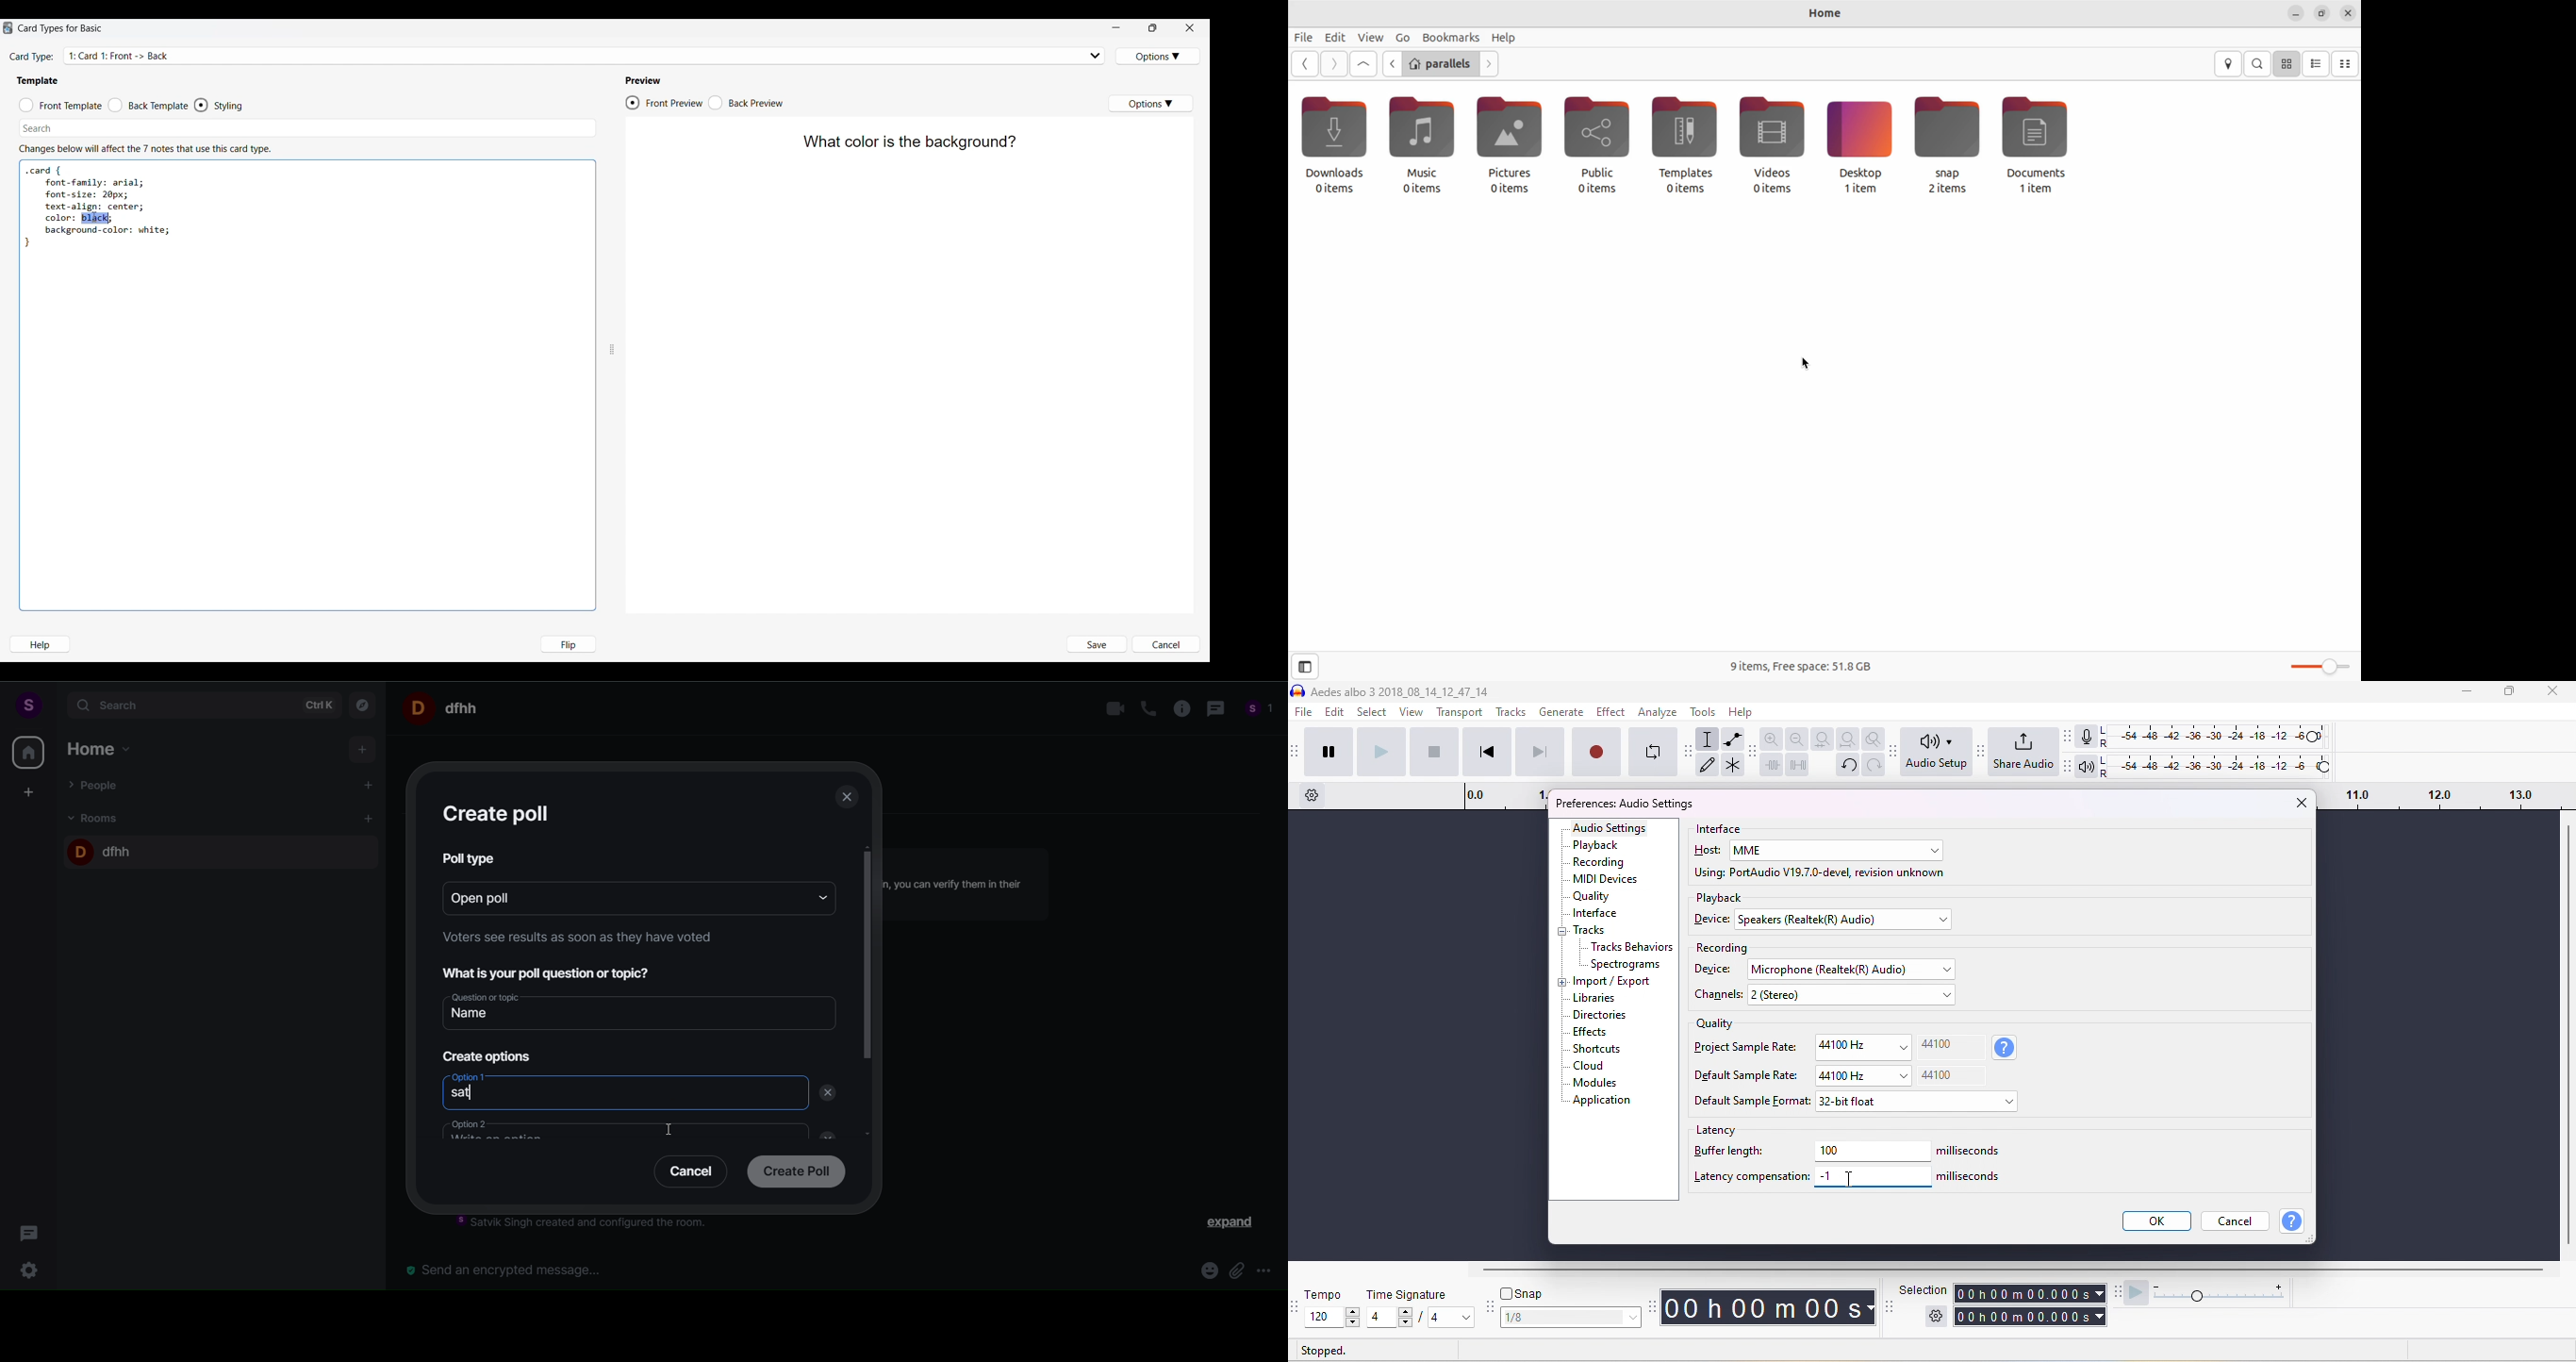  What do you see at coordinates (1982, 752) in the screenshot?
I see `Audacity share audio toolbar` at bounding box center [1982, 752].